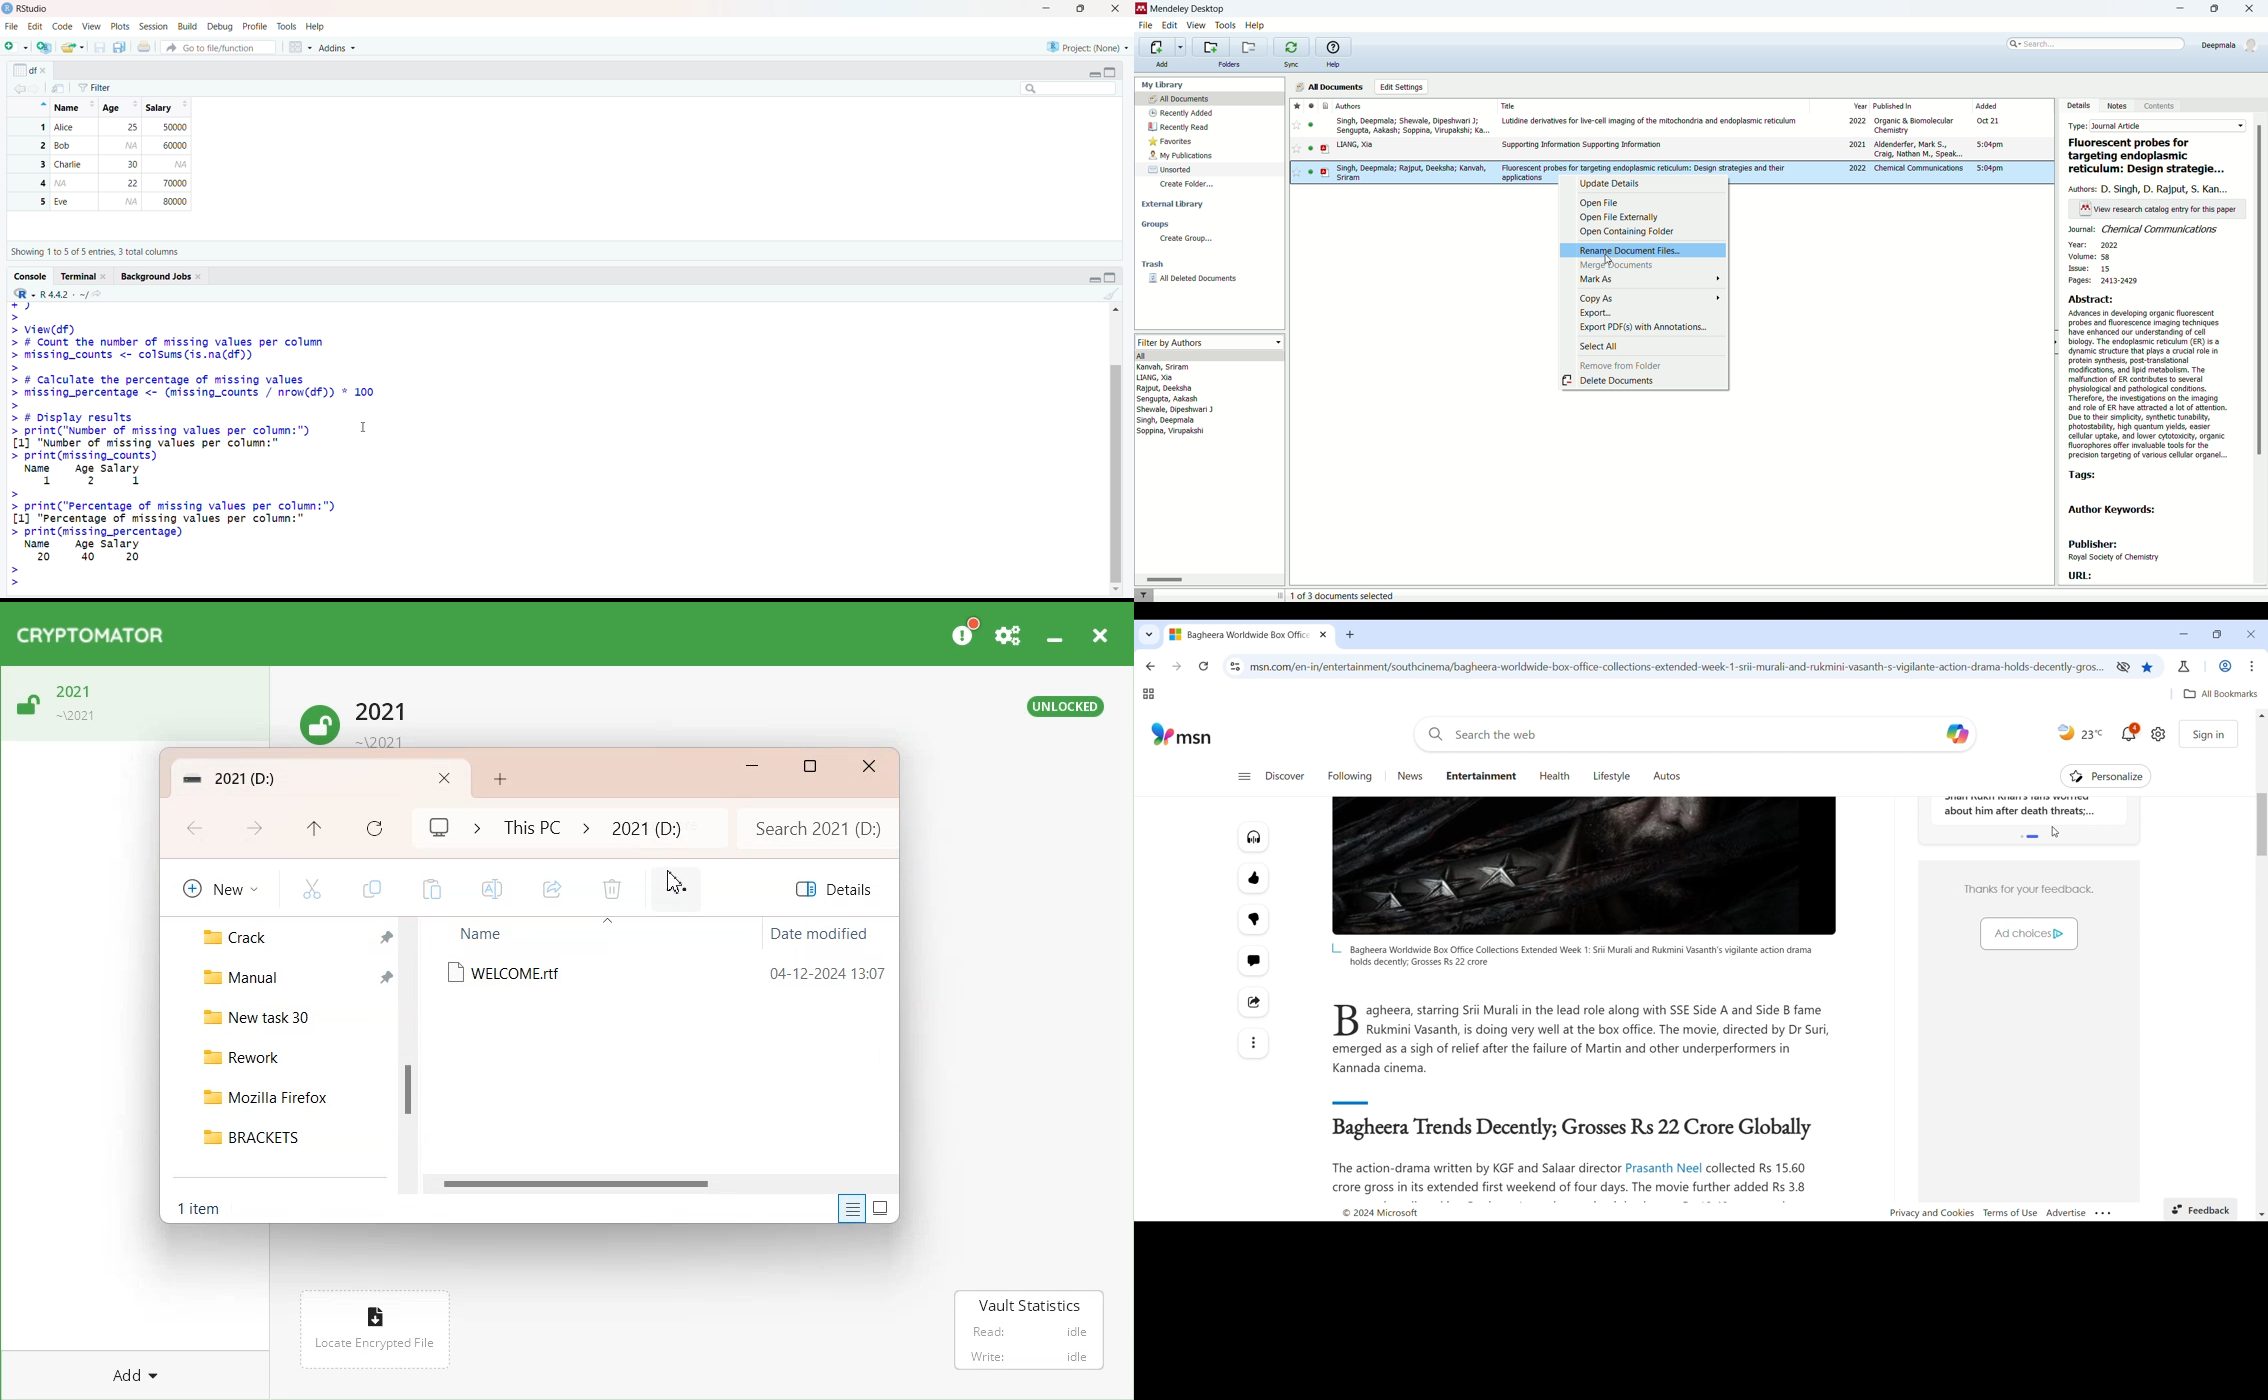 The image size is (2268, 1400). What do you see at coordinates (2113, 511) in the screenshot?
I see `author keywords` at bounding box center [2113, 511].